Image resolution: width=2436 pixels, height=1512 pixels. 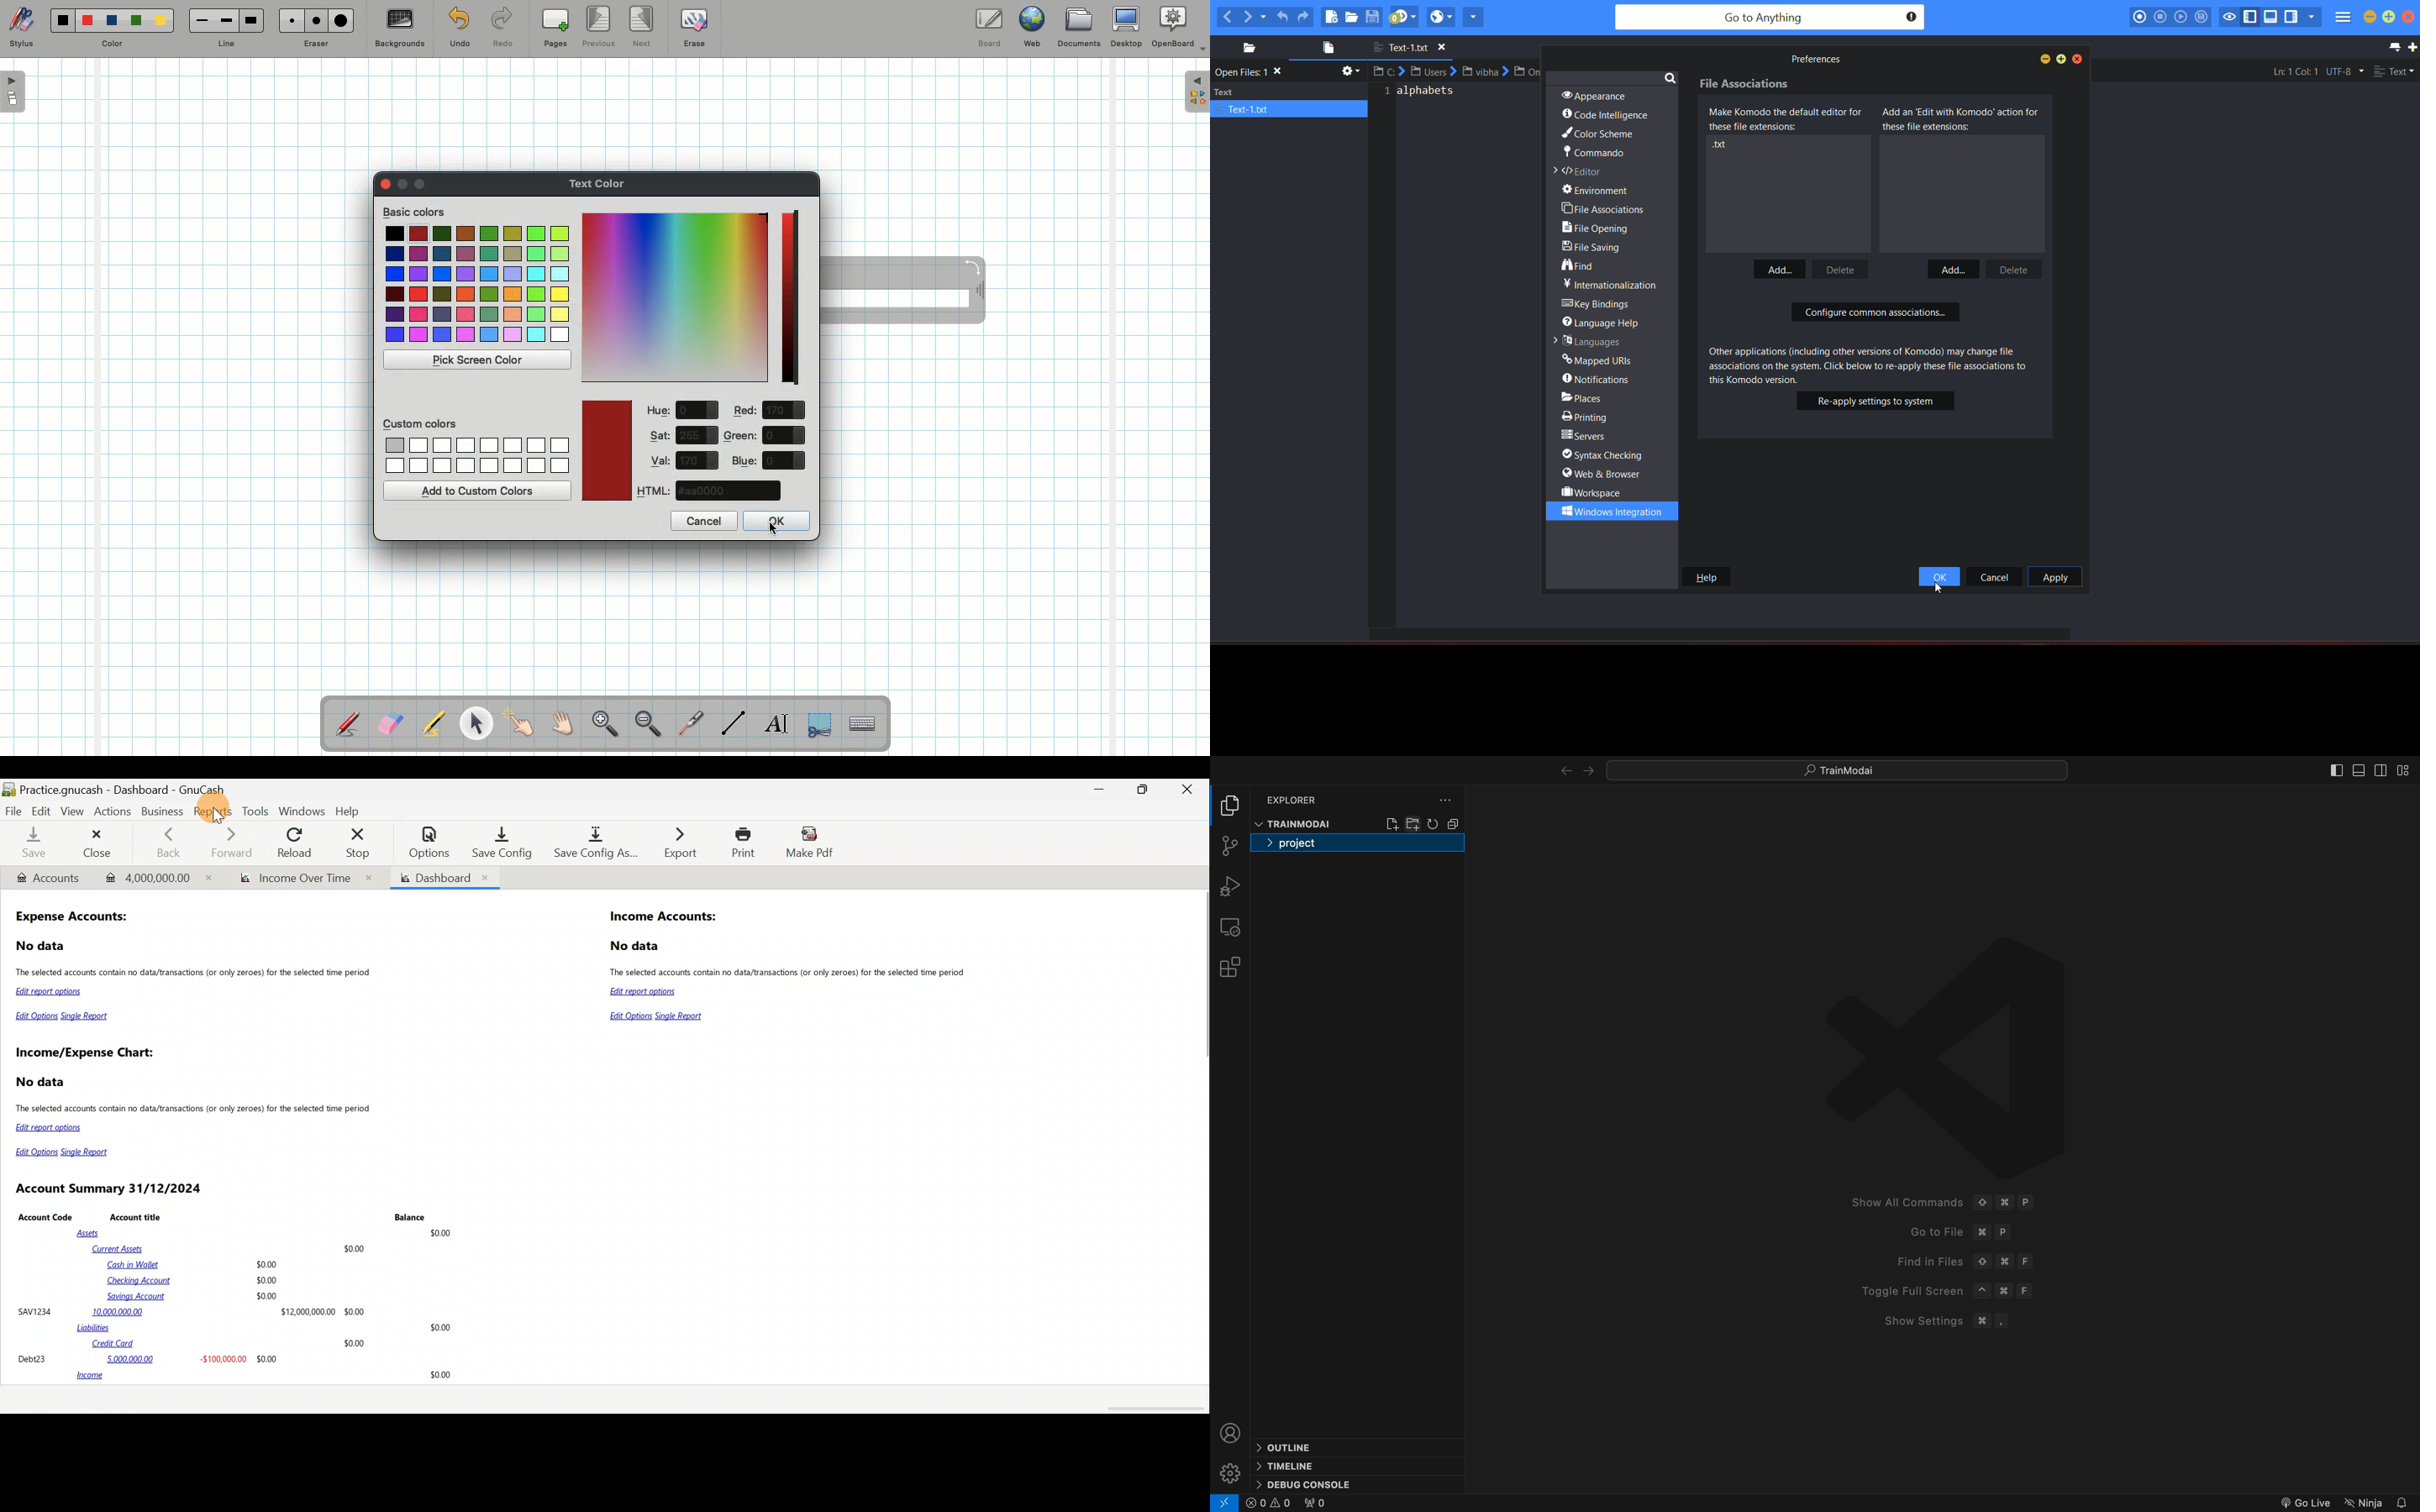 I want to click on code intelligence, so click(x=1606, y=115).